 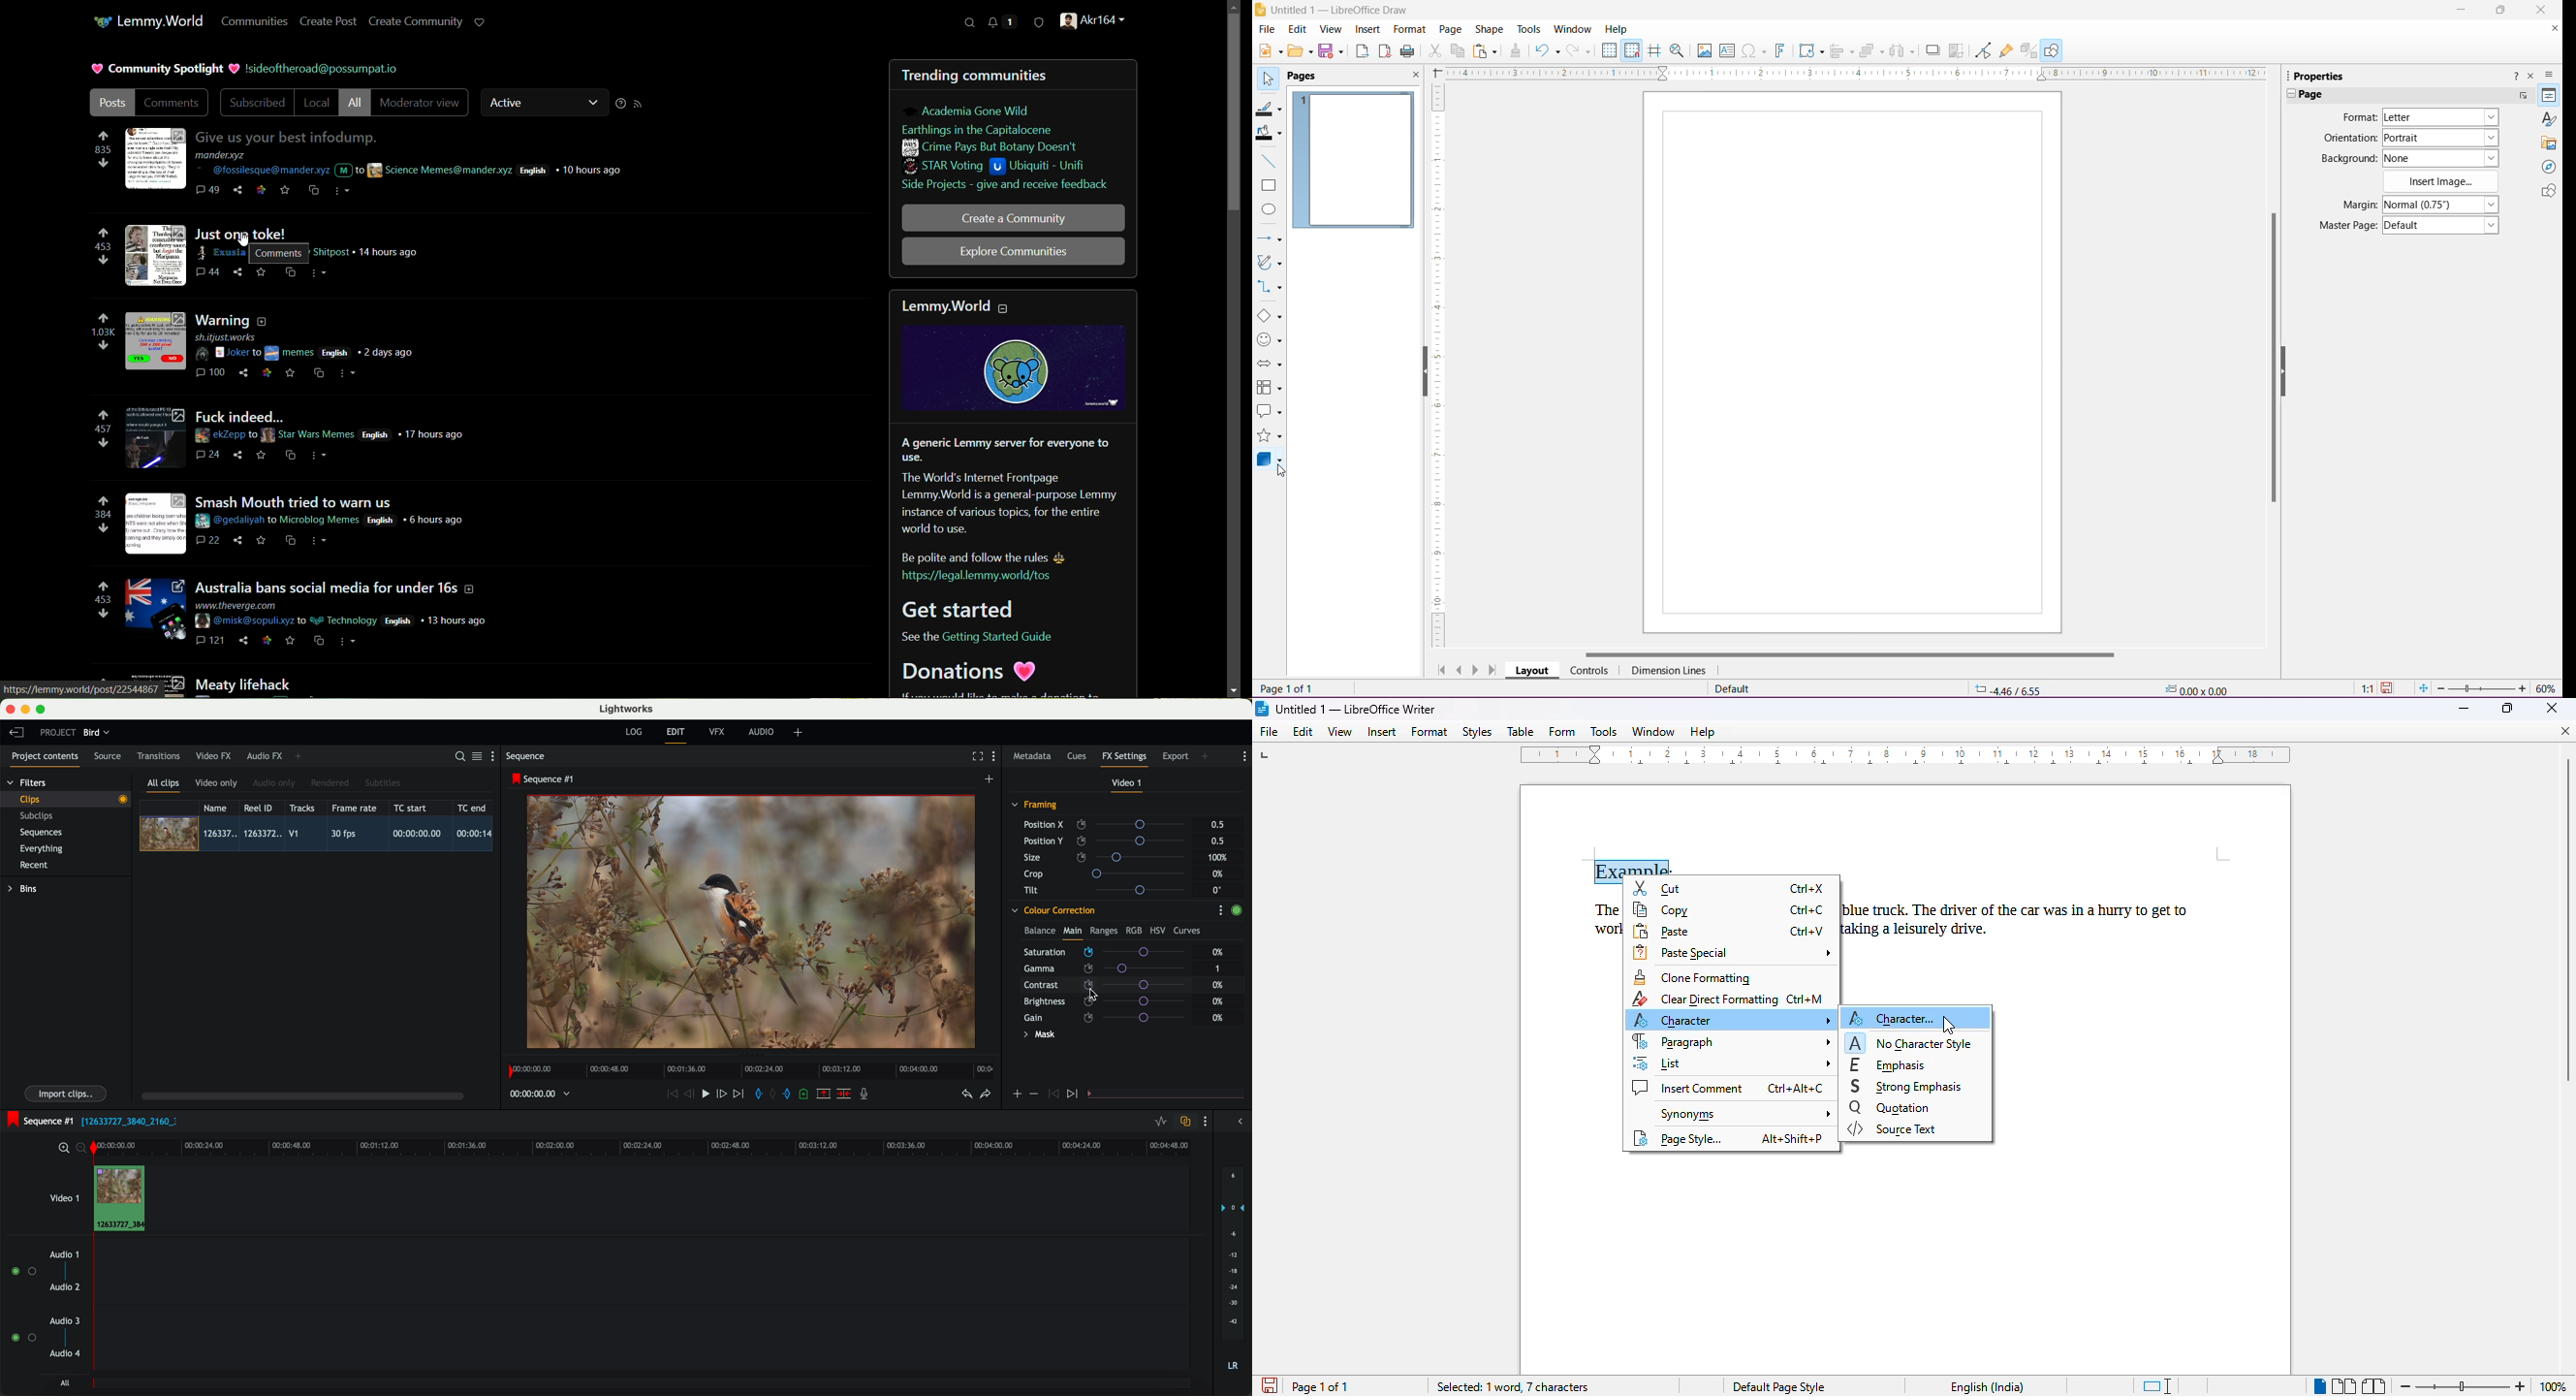 What do you see at coordinates (1733, 952) in the screenshot?
I see `paste special` at bounding box center [1733, 952].